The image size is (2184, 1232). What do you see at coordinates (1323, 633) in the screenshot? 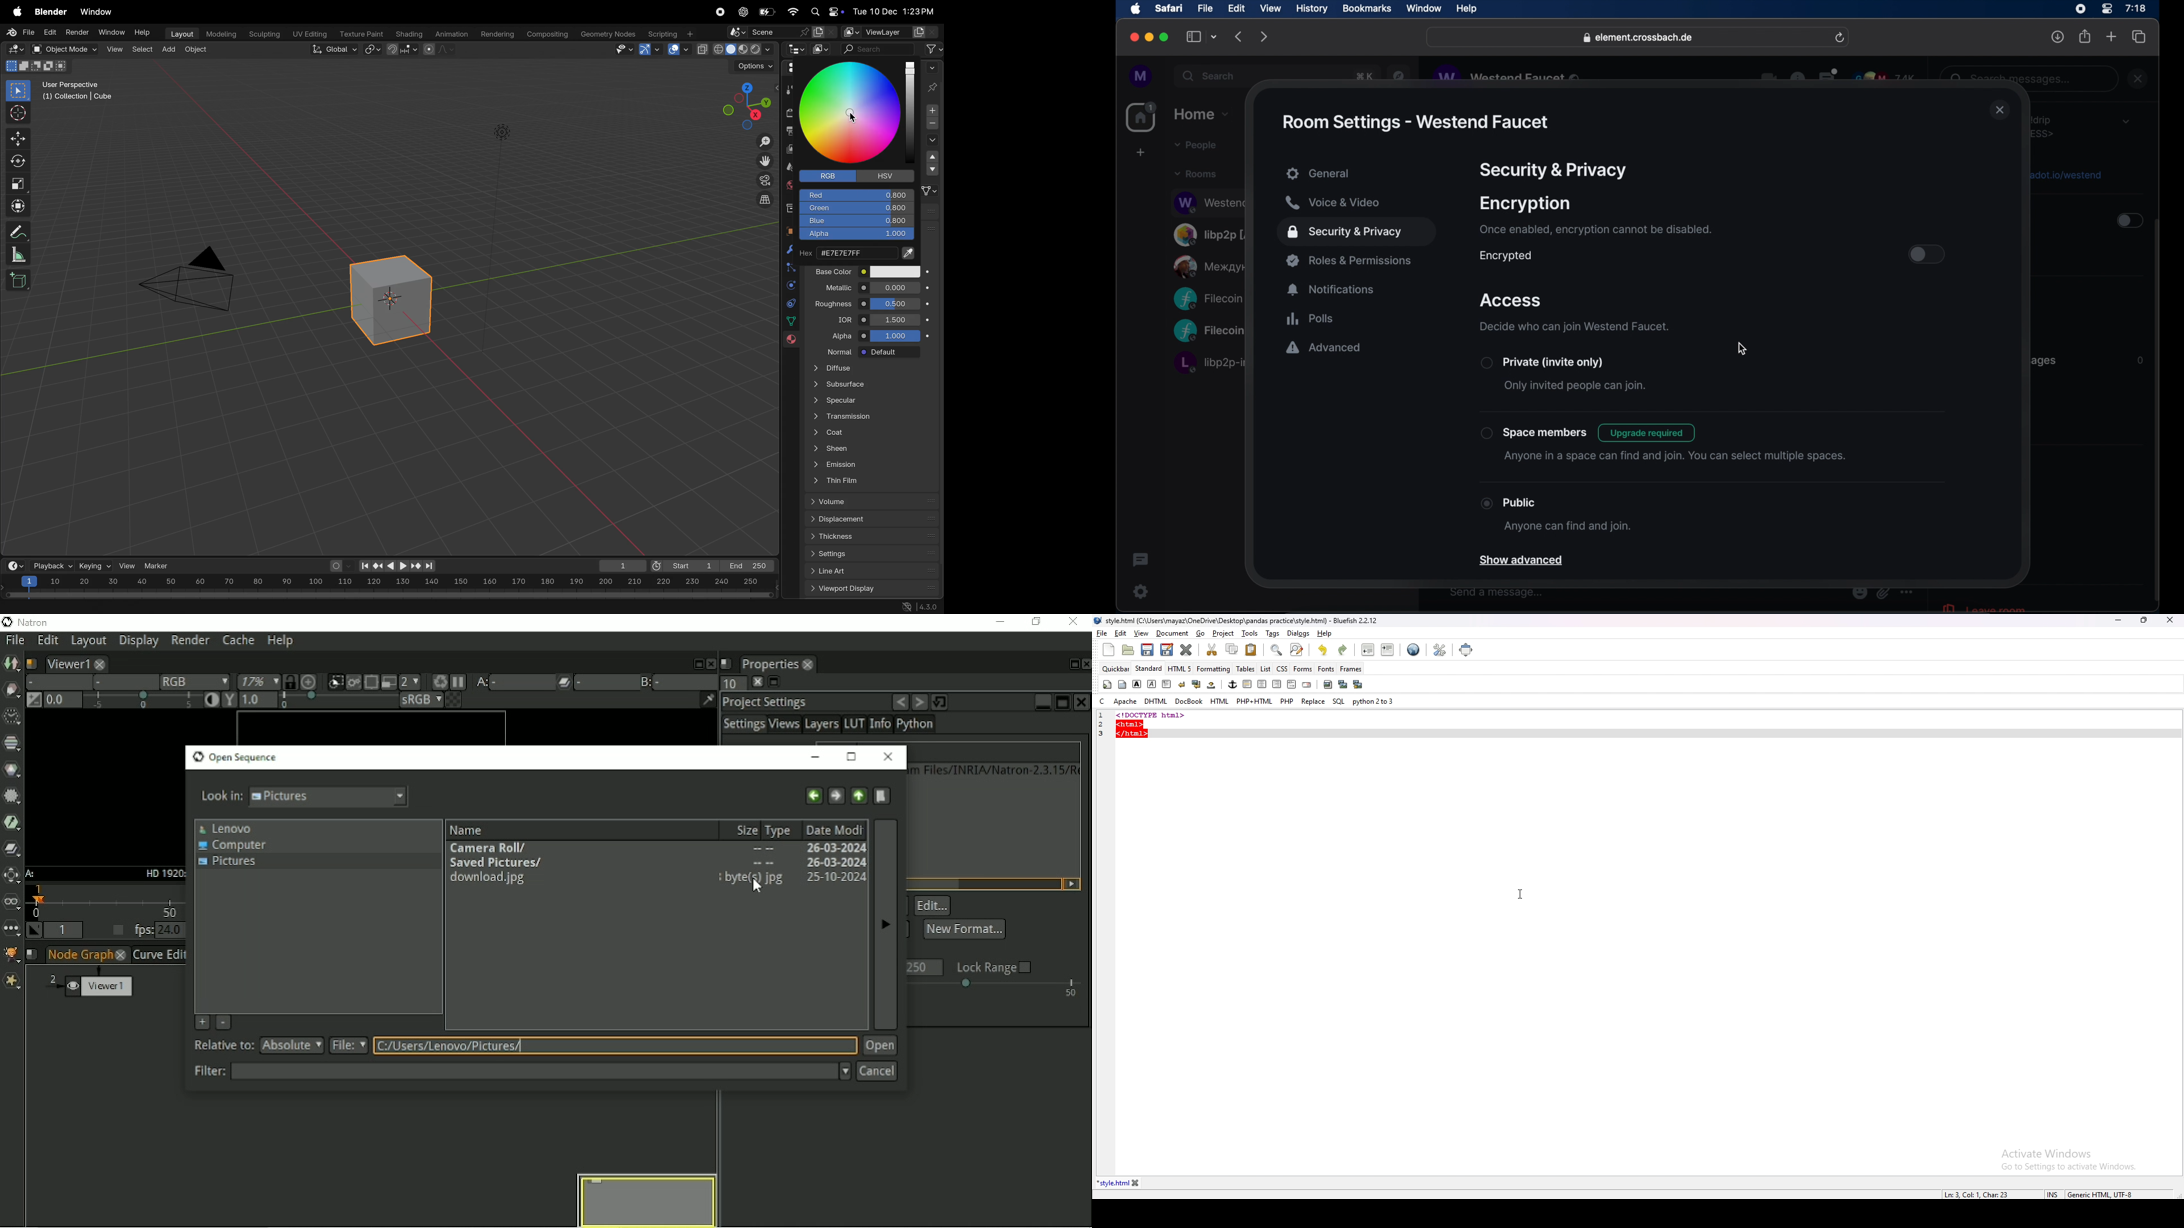
I see `help` at bounding box center [1323, 633].